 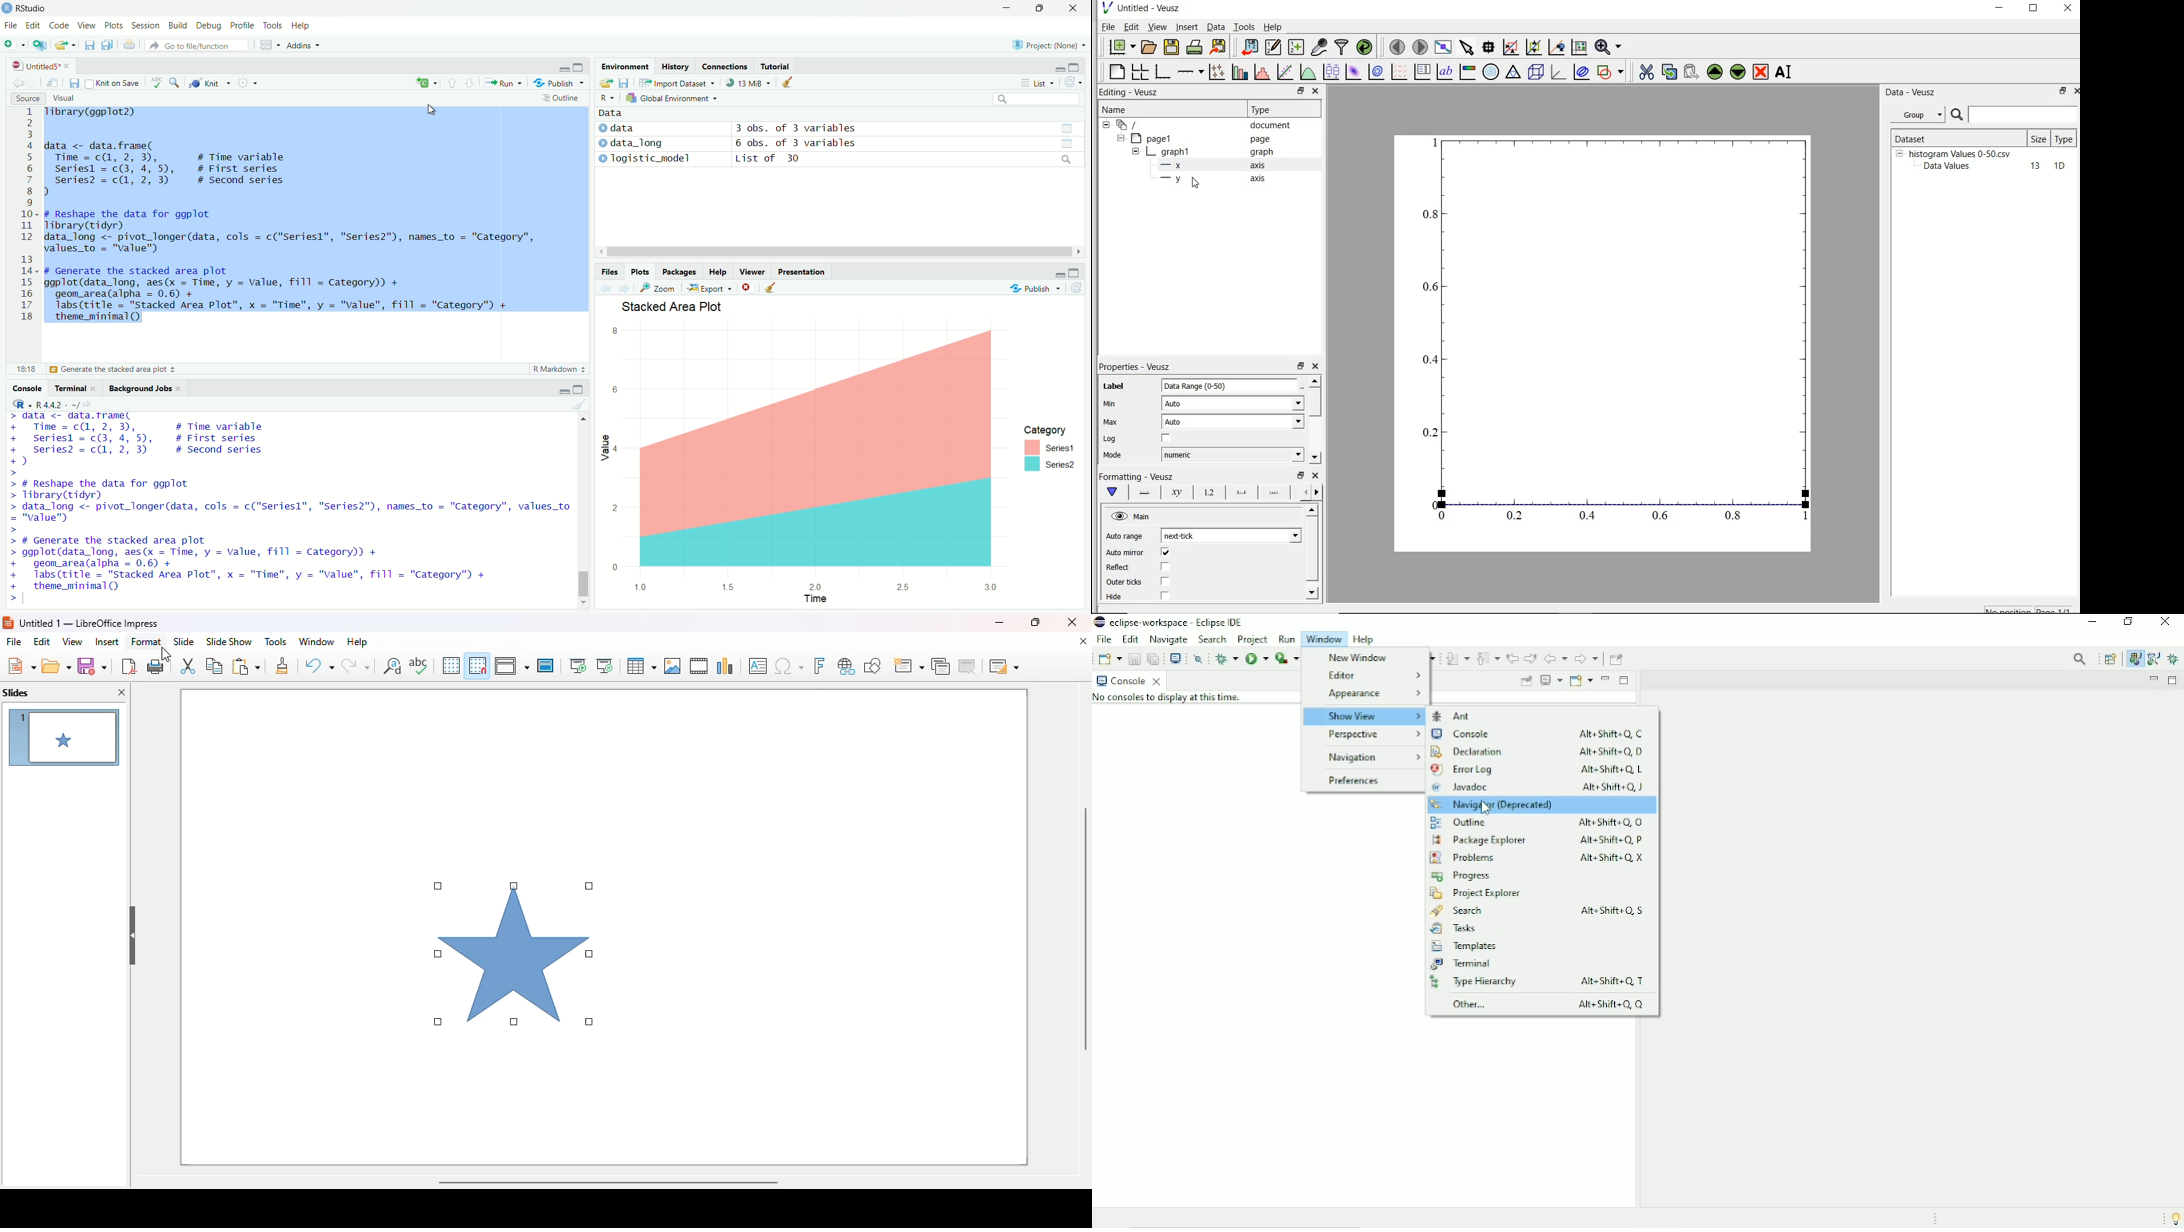 I want to click on print, so click(x=157, y=666).